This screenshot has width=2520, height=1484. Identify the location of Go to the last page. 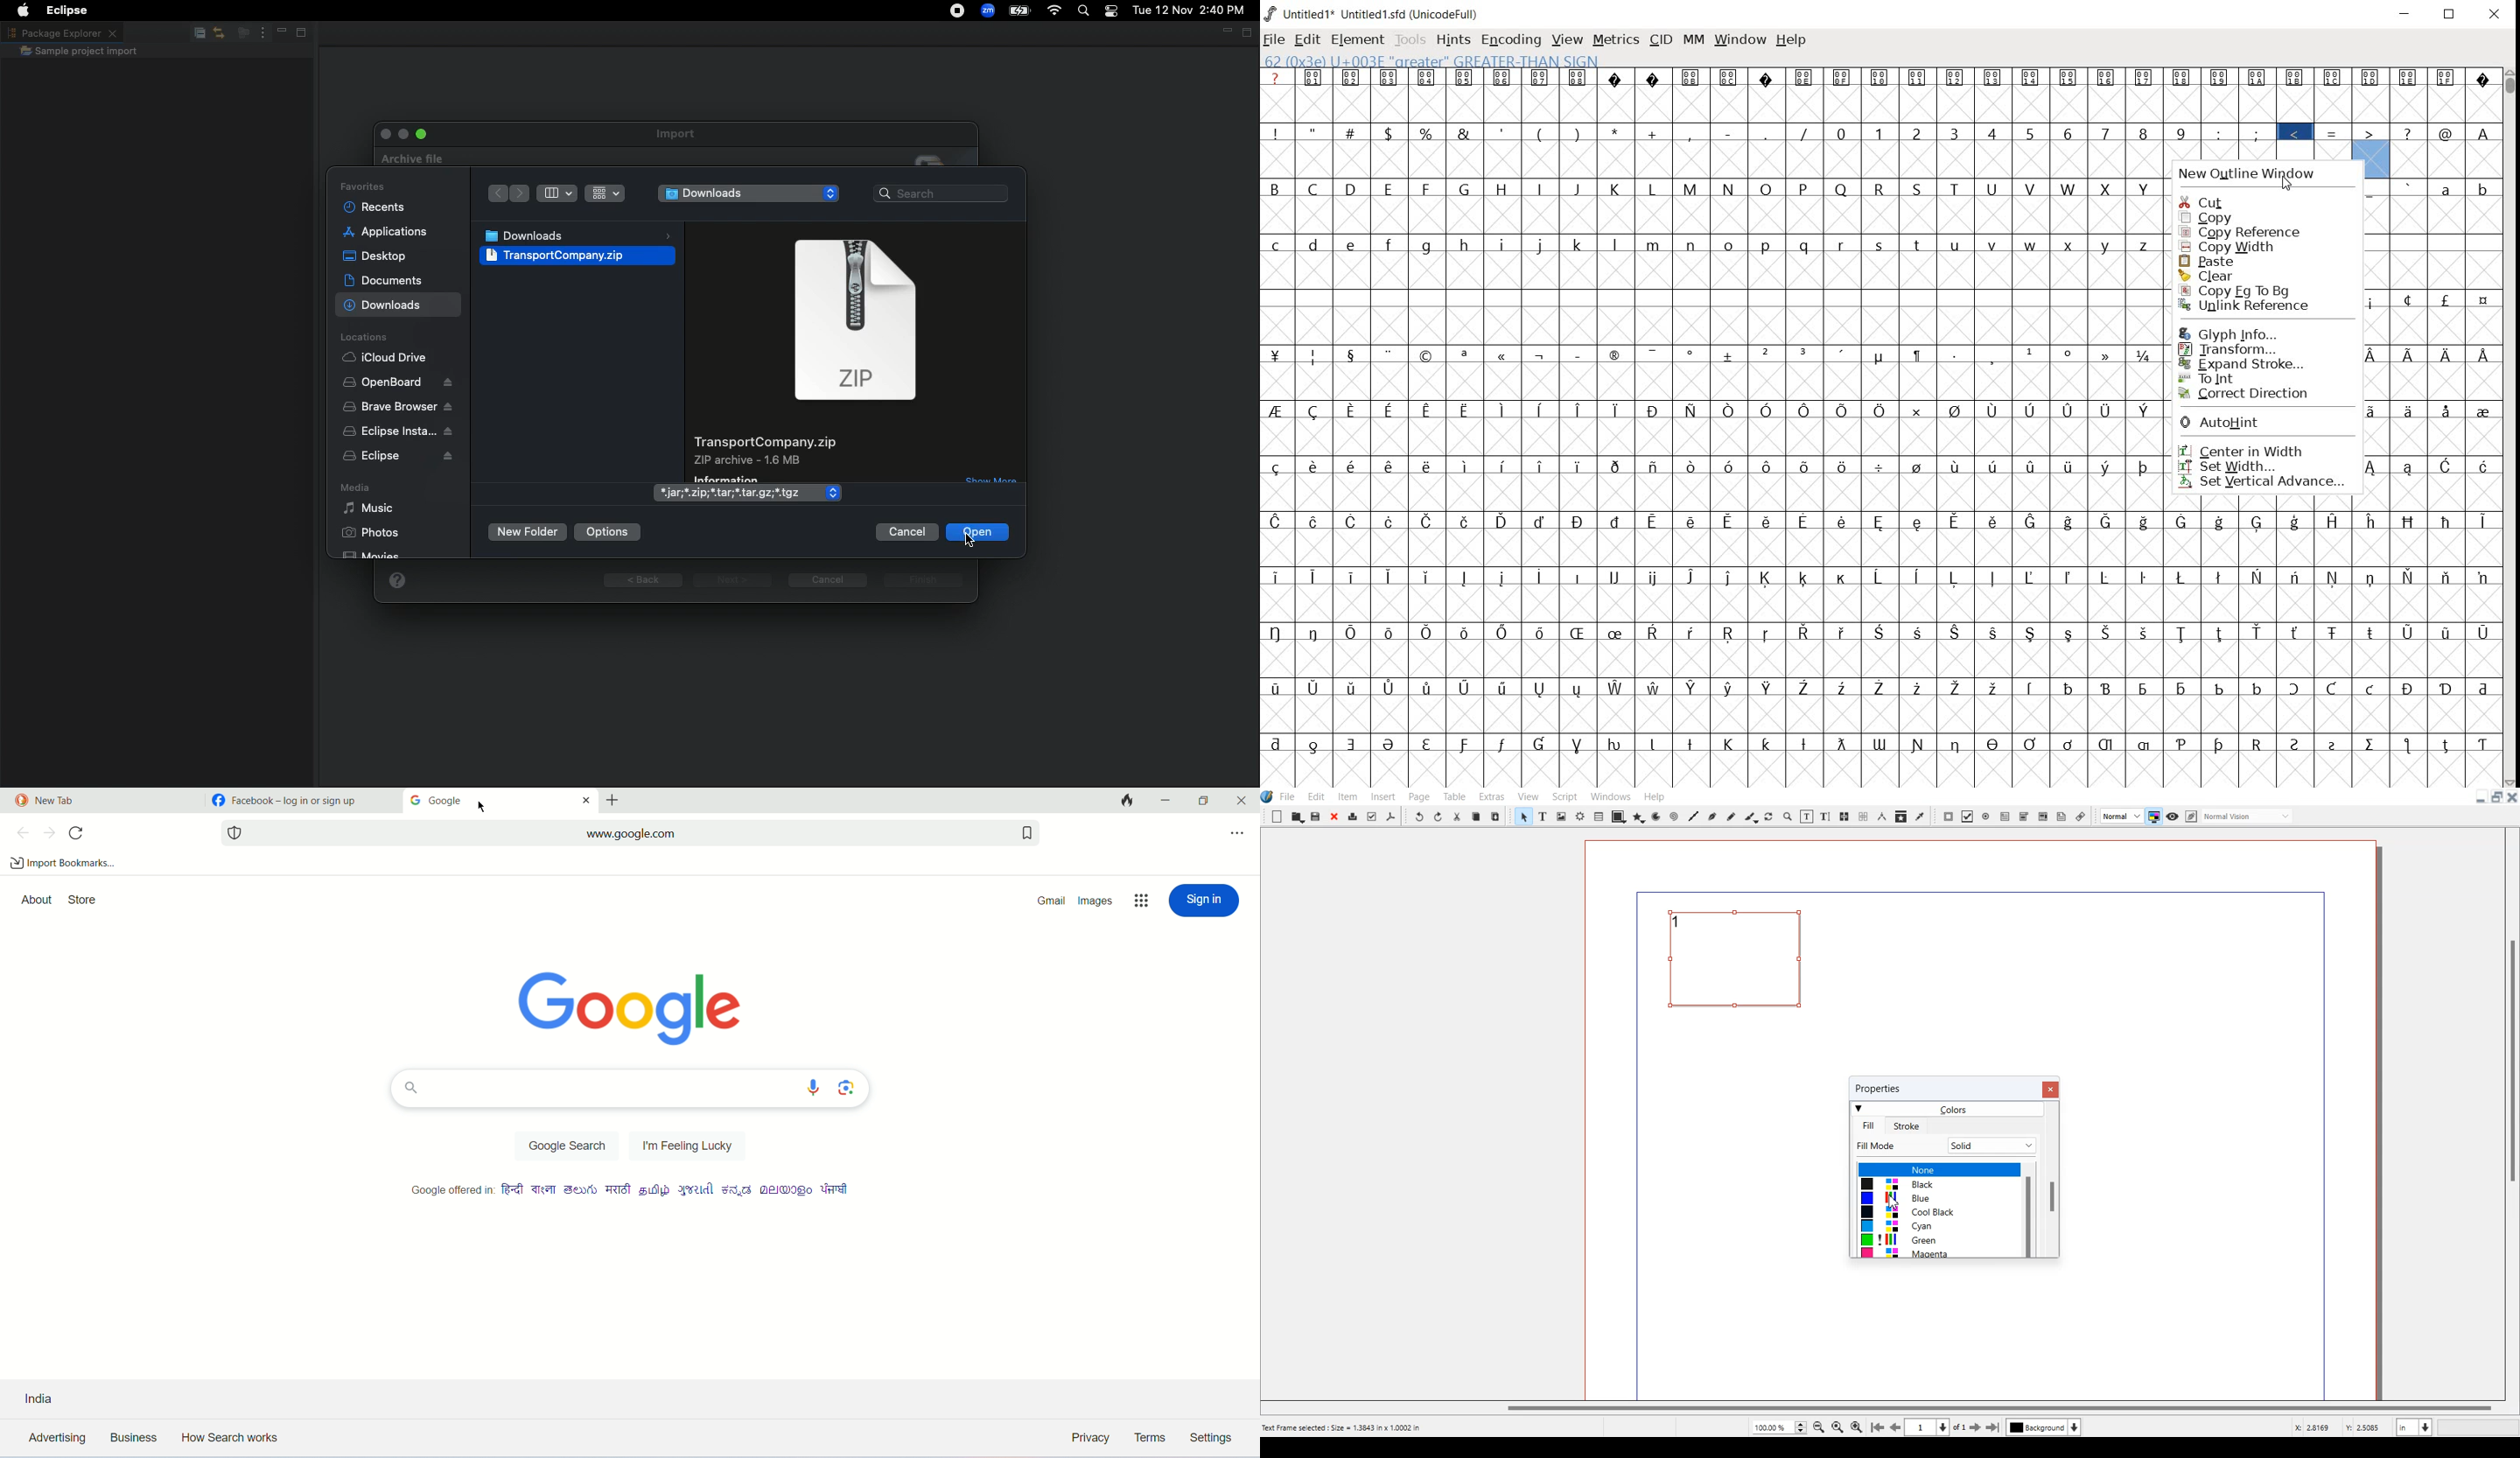
(1992, 1428).